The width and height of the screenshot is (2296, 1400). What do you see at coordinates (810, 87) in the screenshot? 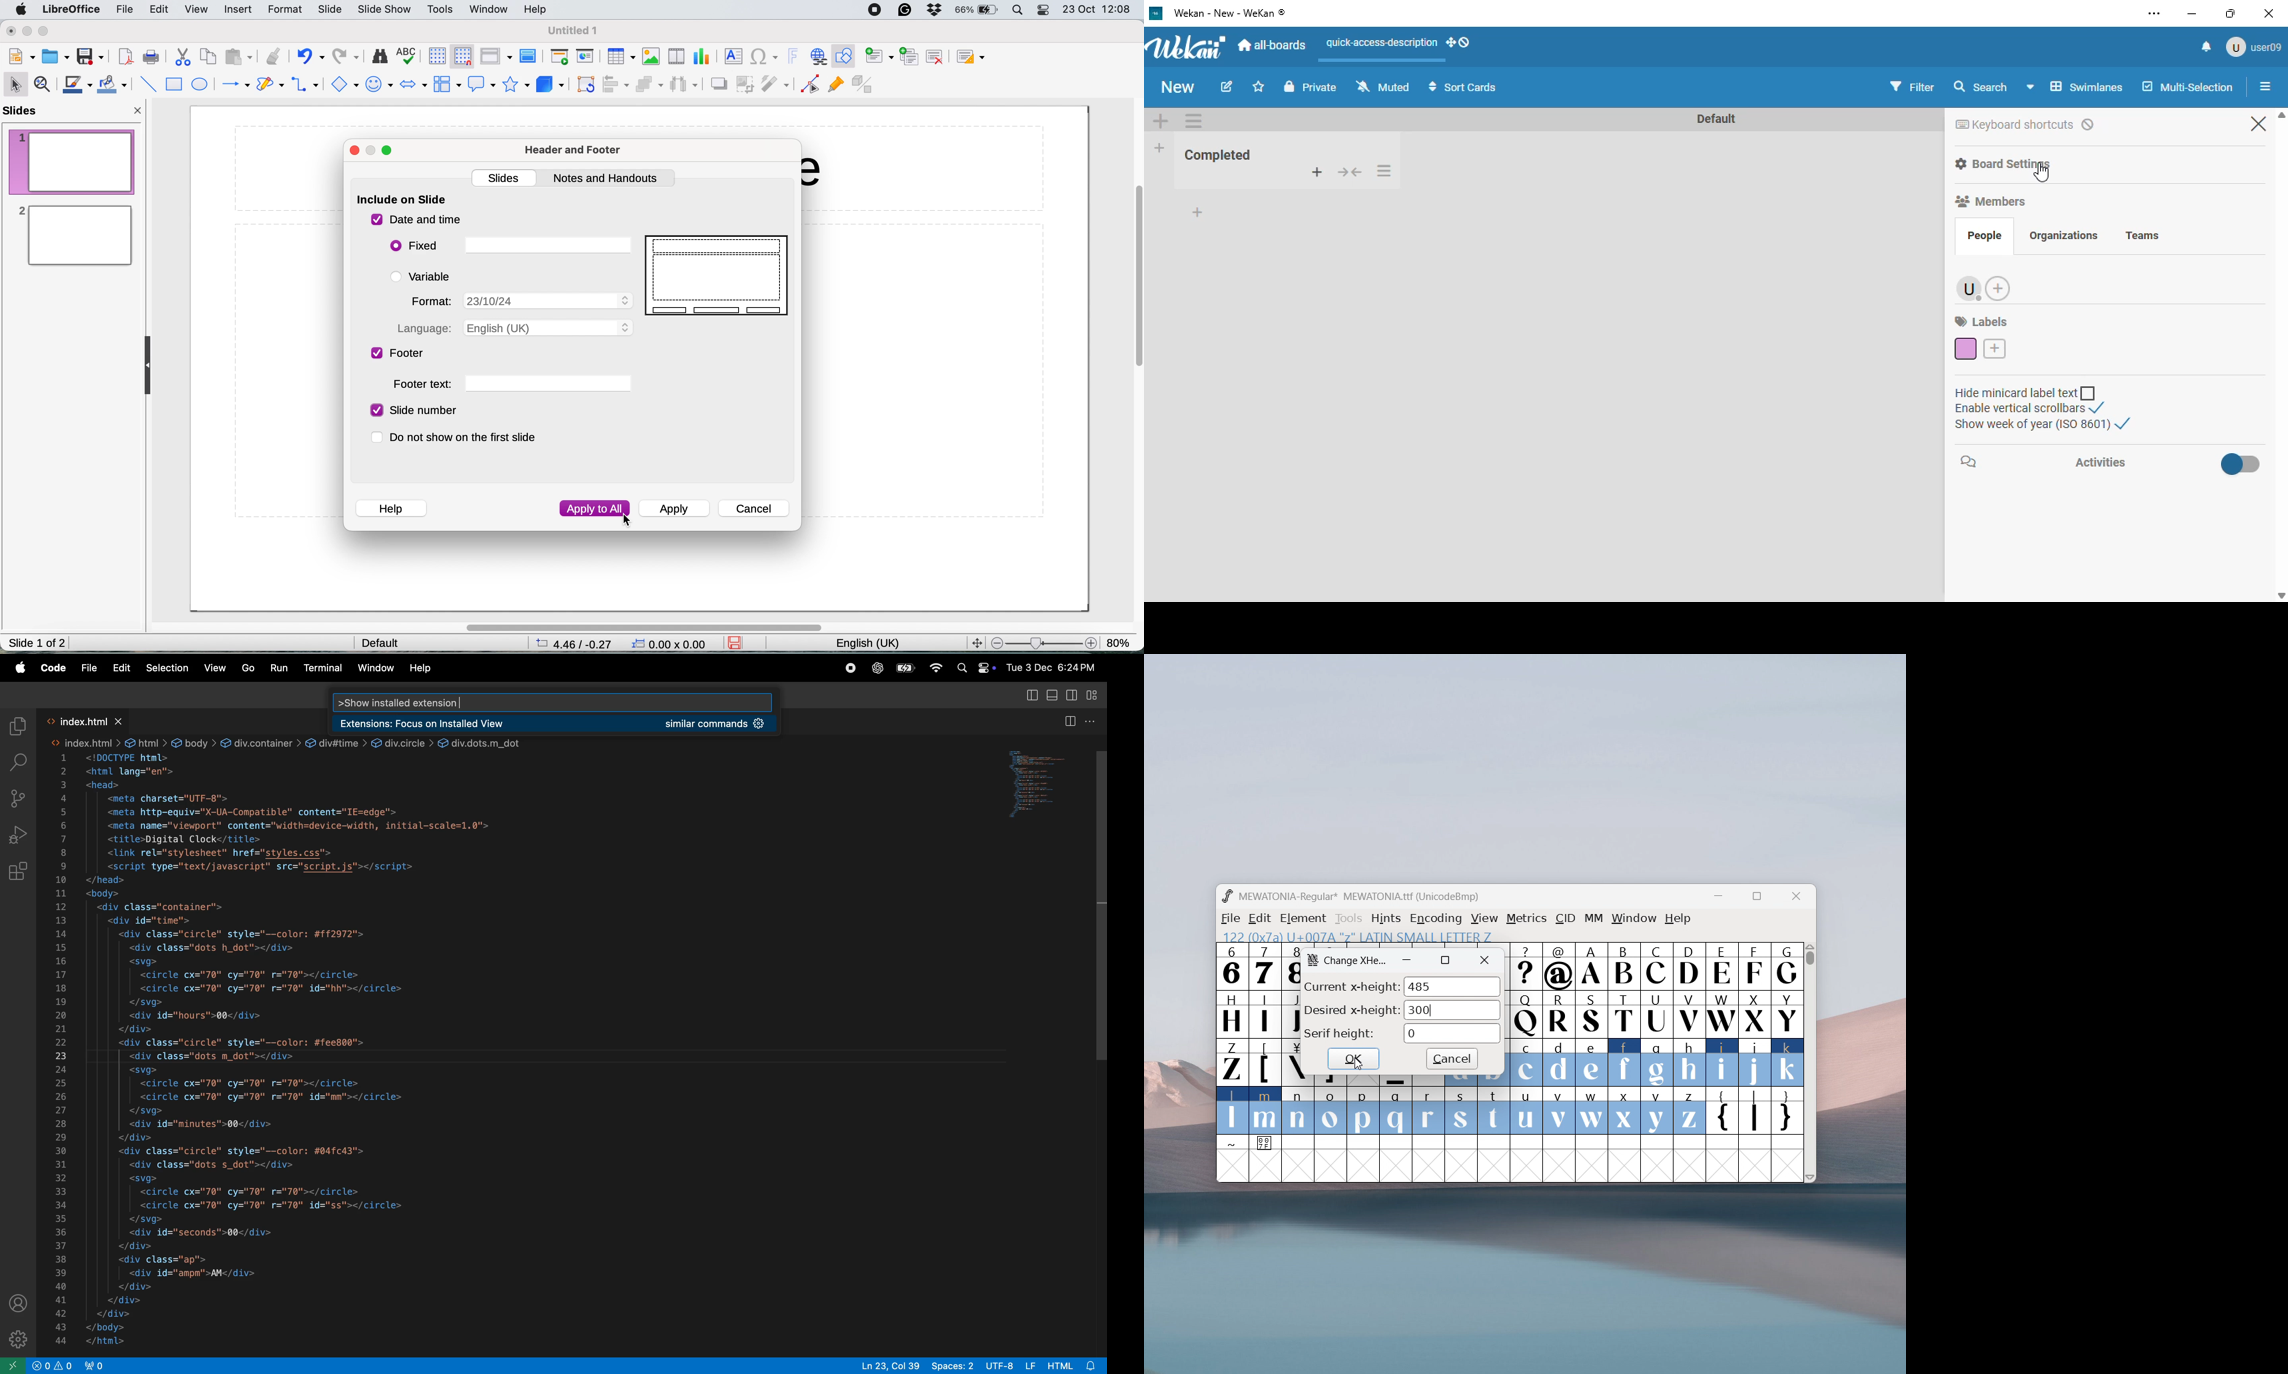
I see `toggle point edit mode` at bounding box center [810, 87].